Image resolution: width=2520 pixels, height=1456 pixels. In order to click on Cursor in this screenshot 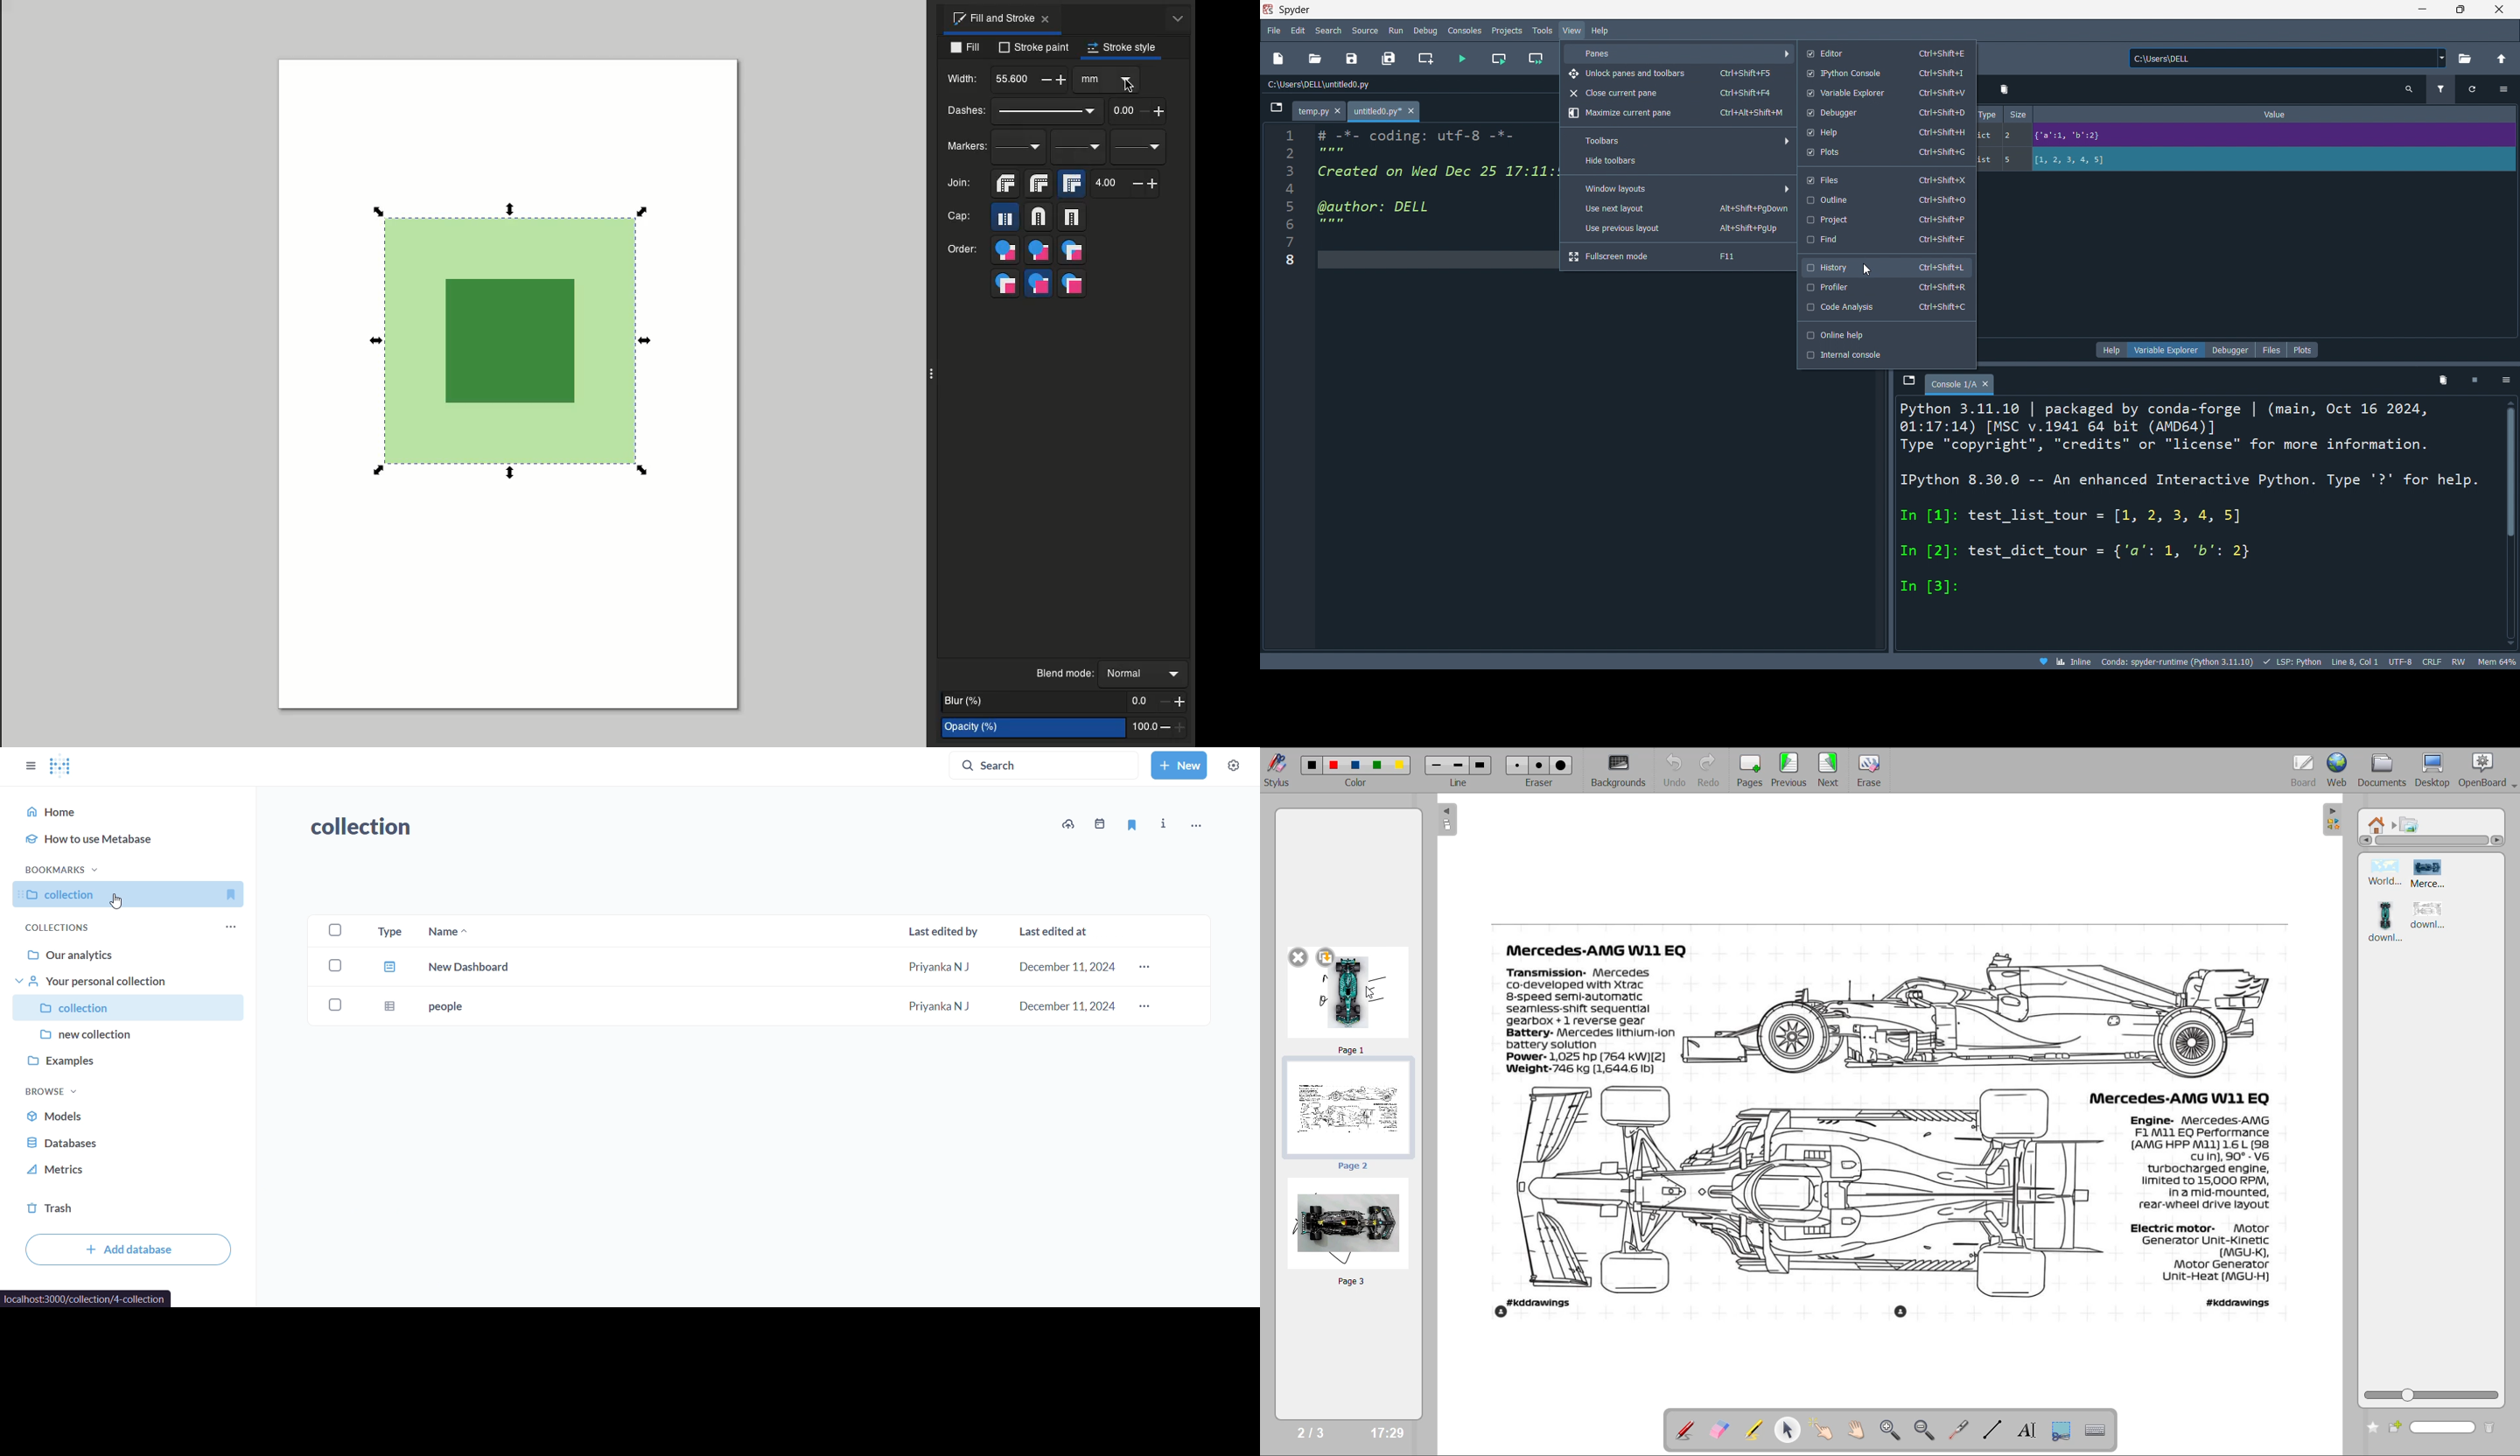, I will do `click(1131, 85)`.